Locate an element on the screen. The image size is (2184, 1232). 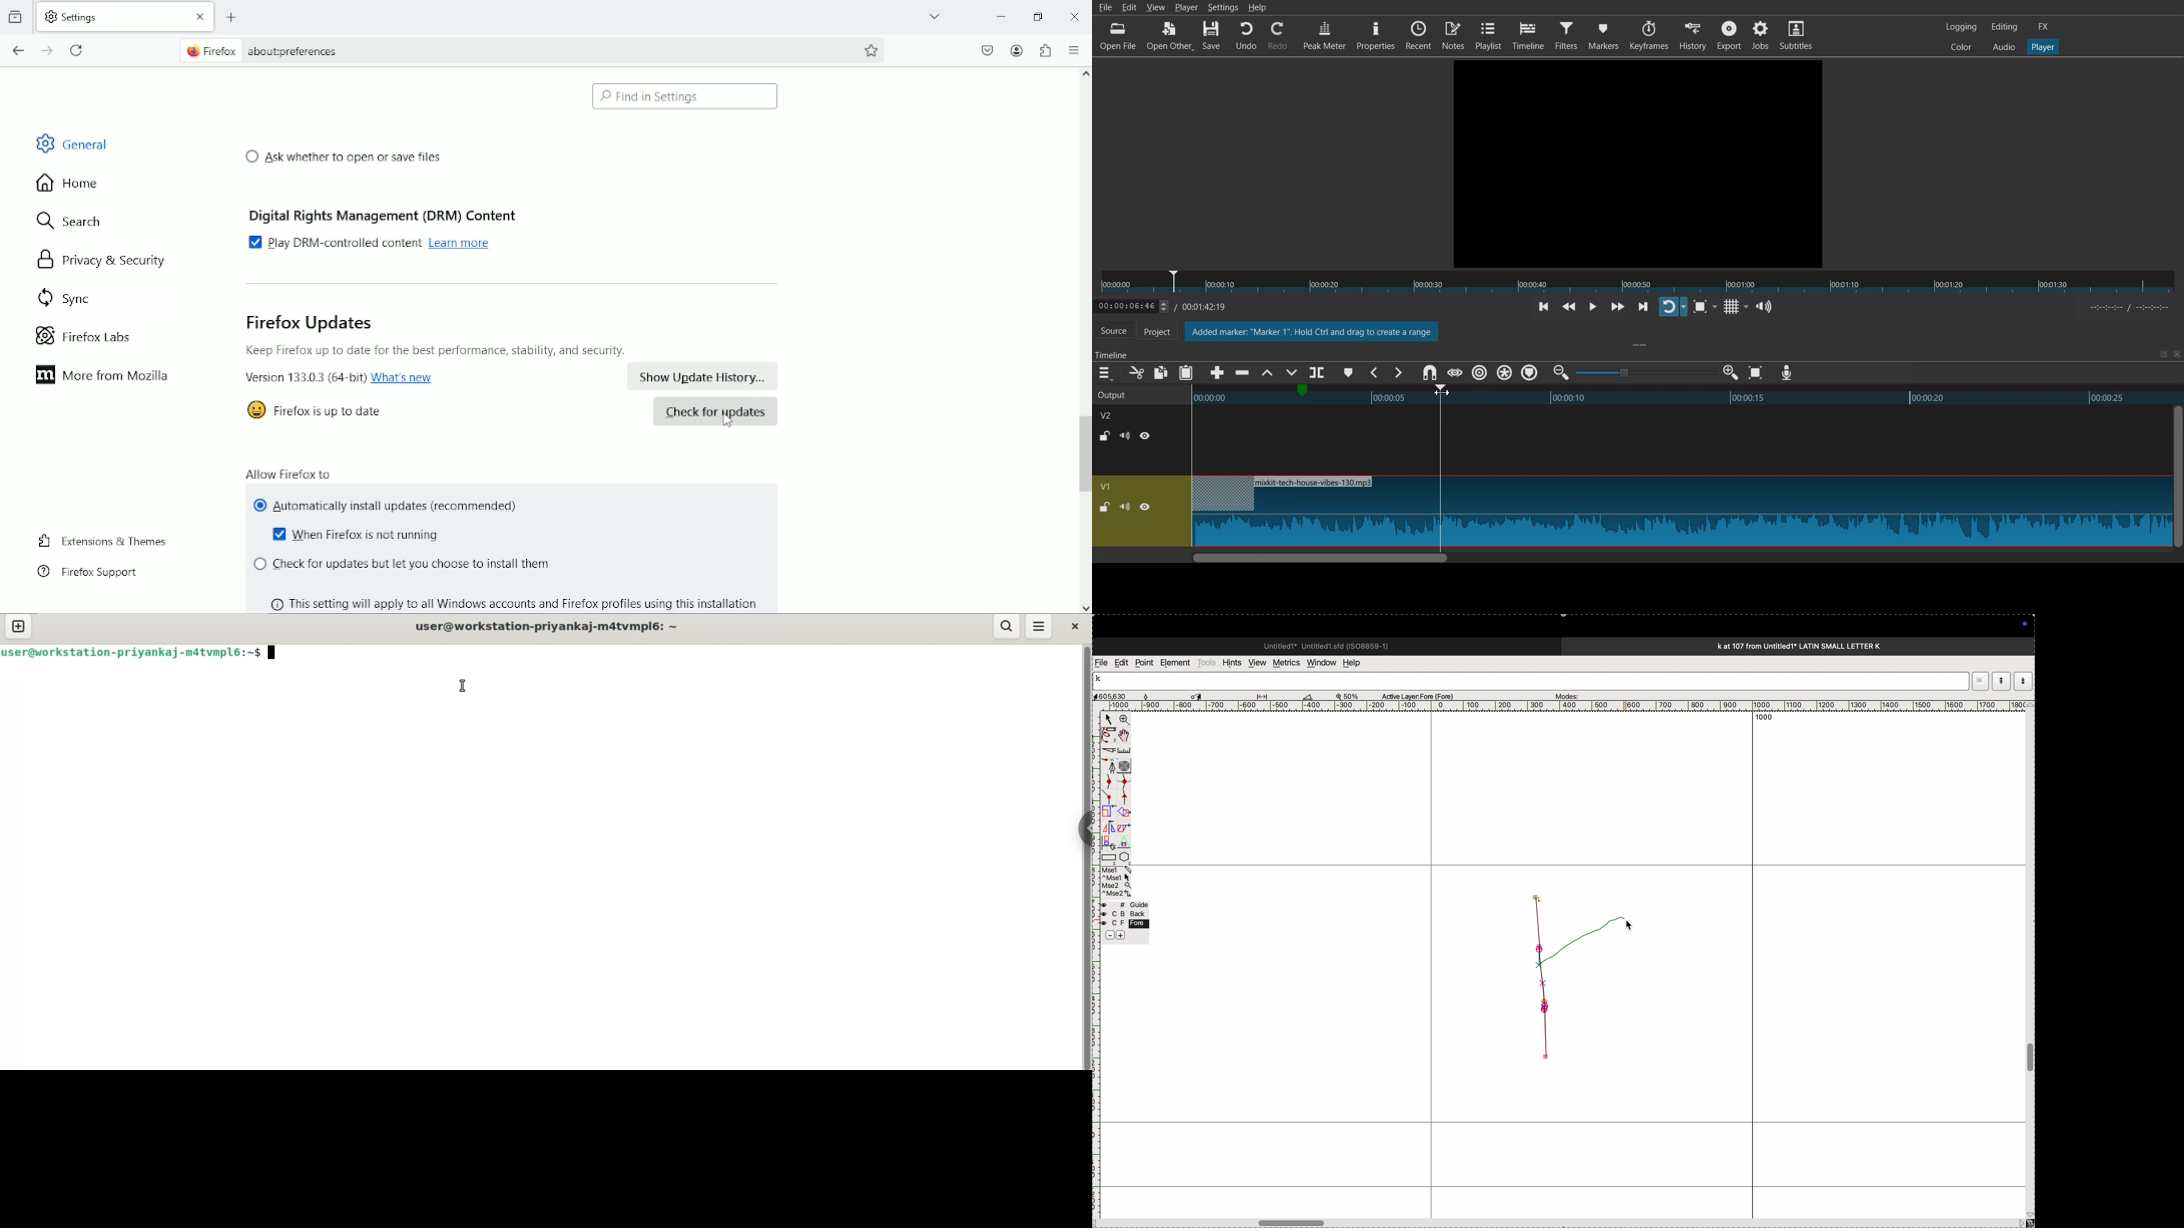
title is located at coordinates (1820, 646).